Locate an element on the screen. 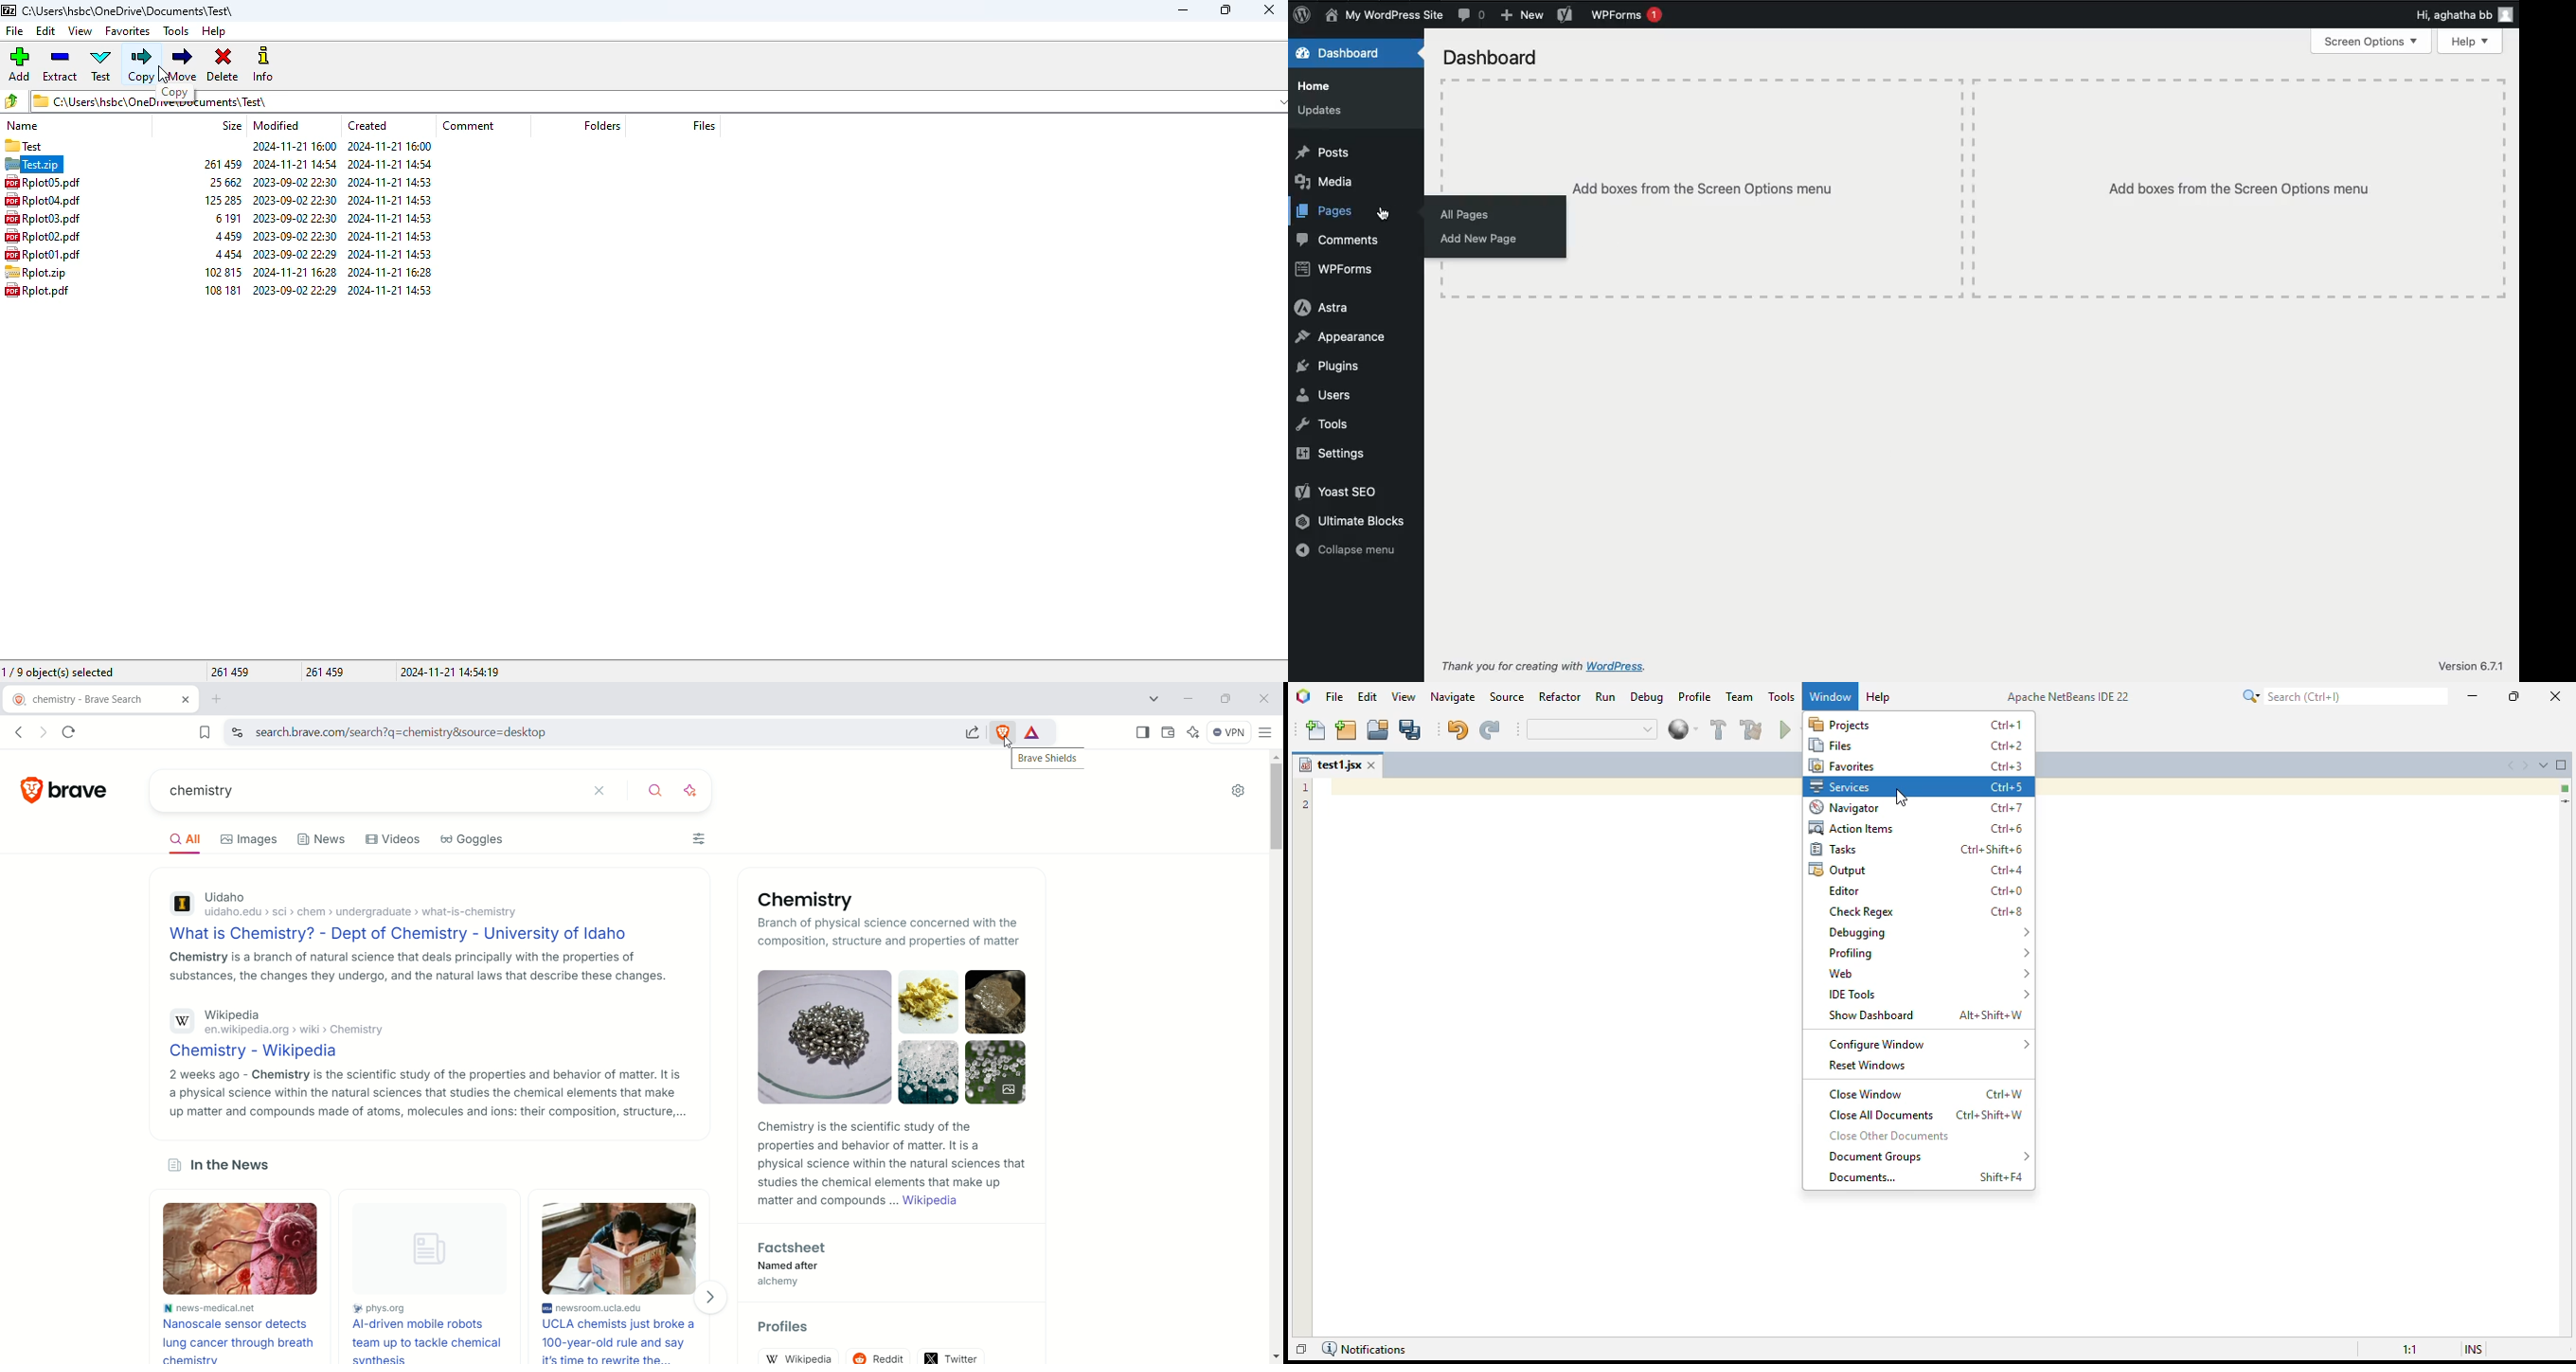  shortcut for close all documents is located at coordinates (1990, 1116).